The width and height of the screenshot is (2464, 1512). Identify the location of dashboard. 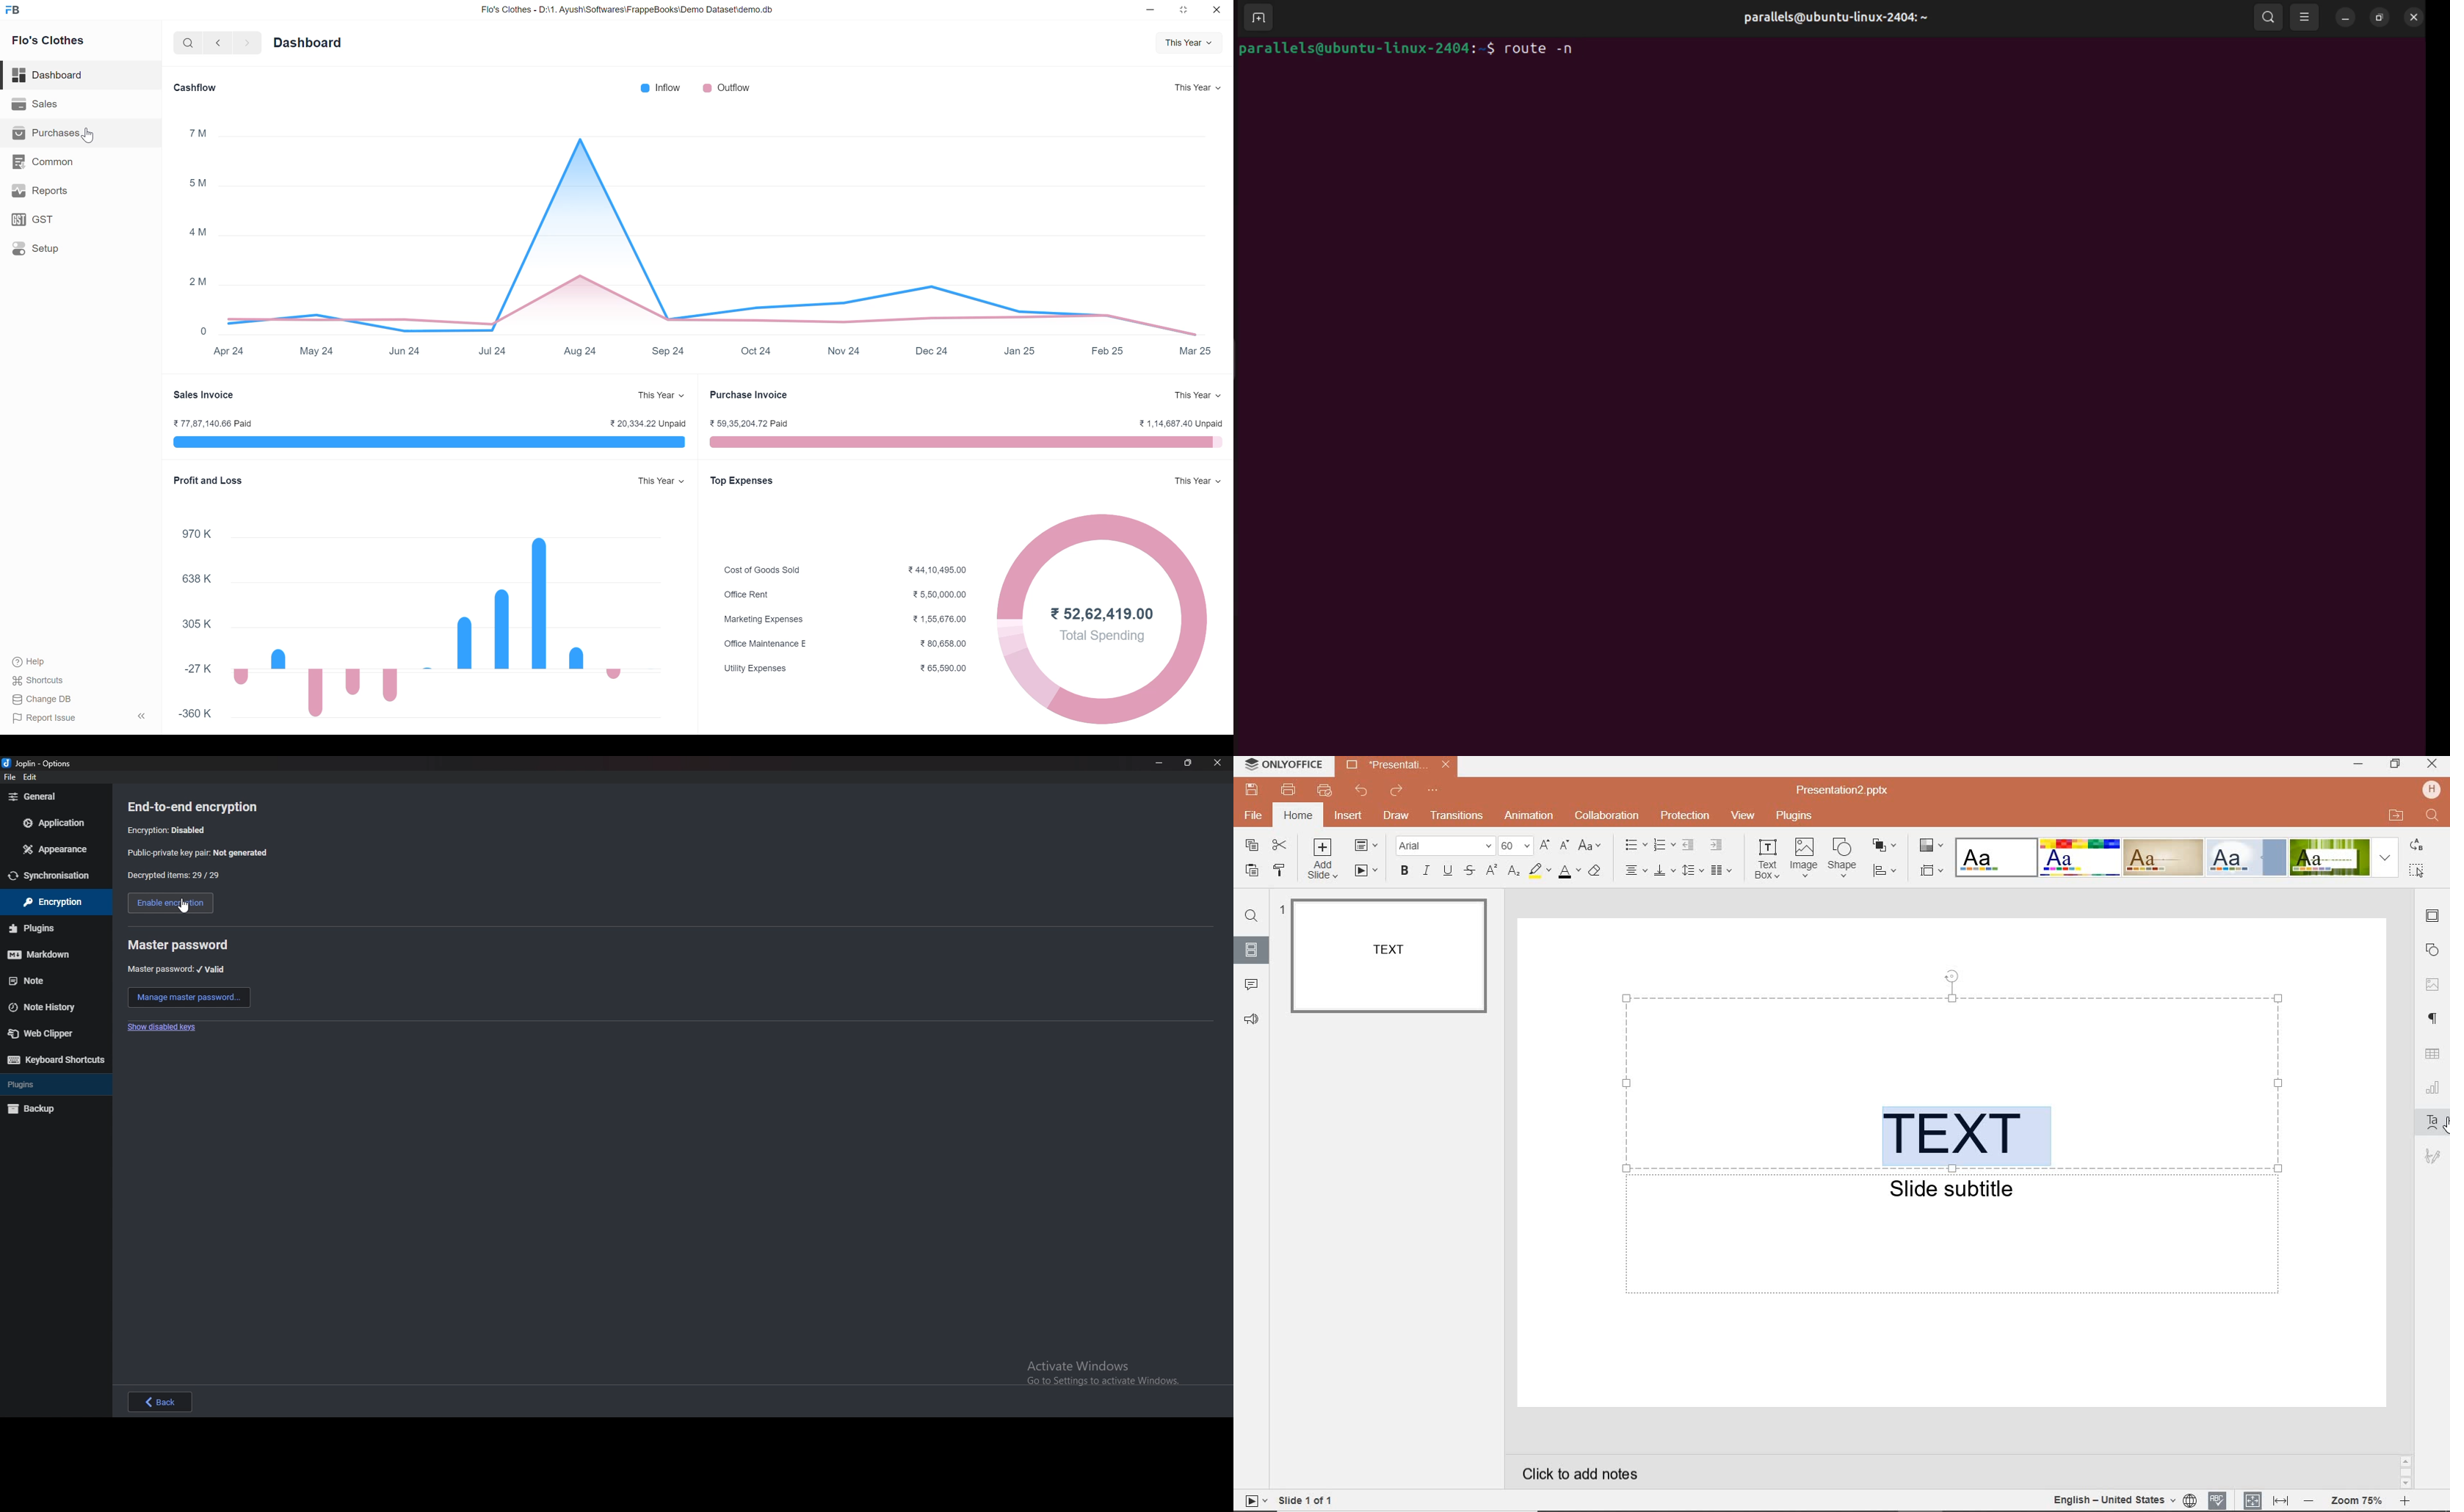
(309, 41).